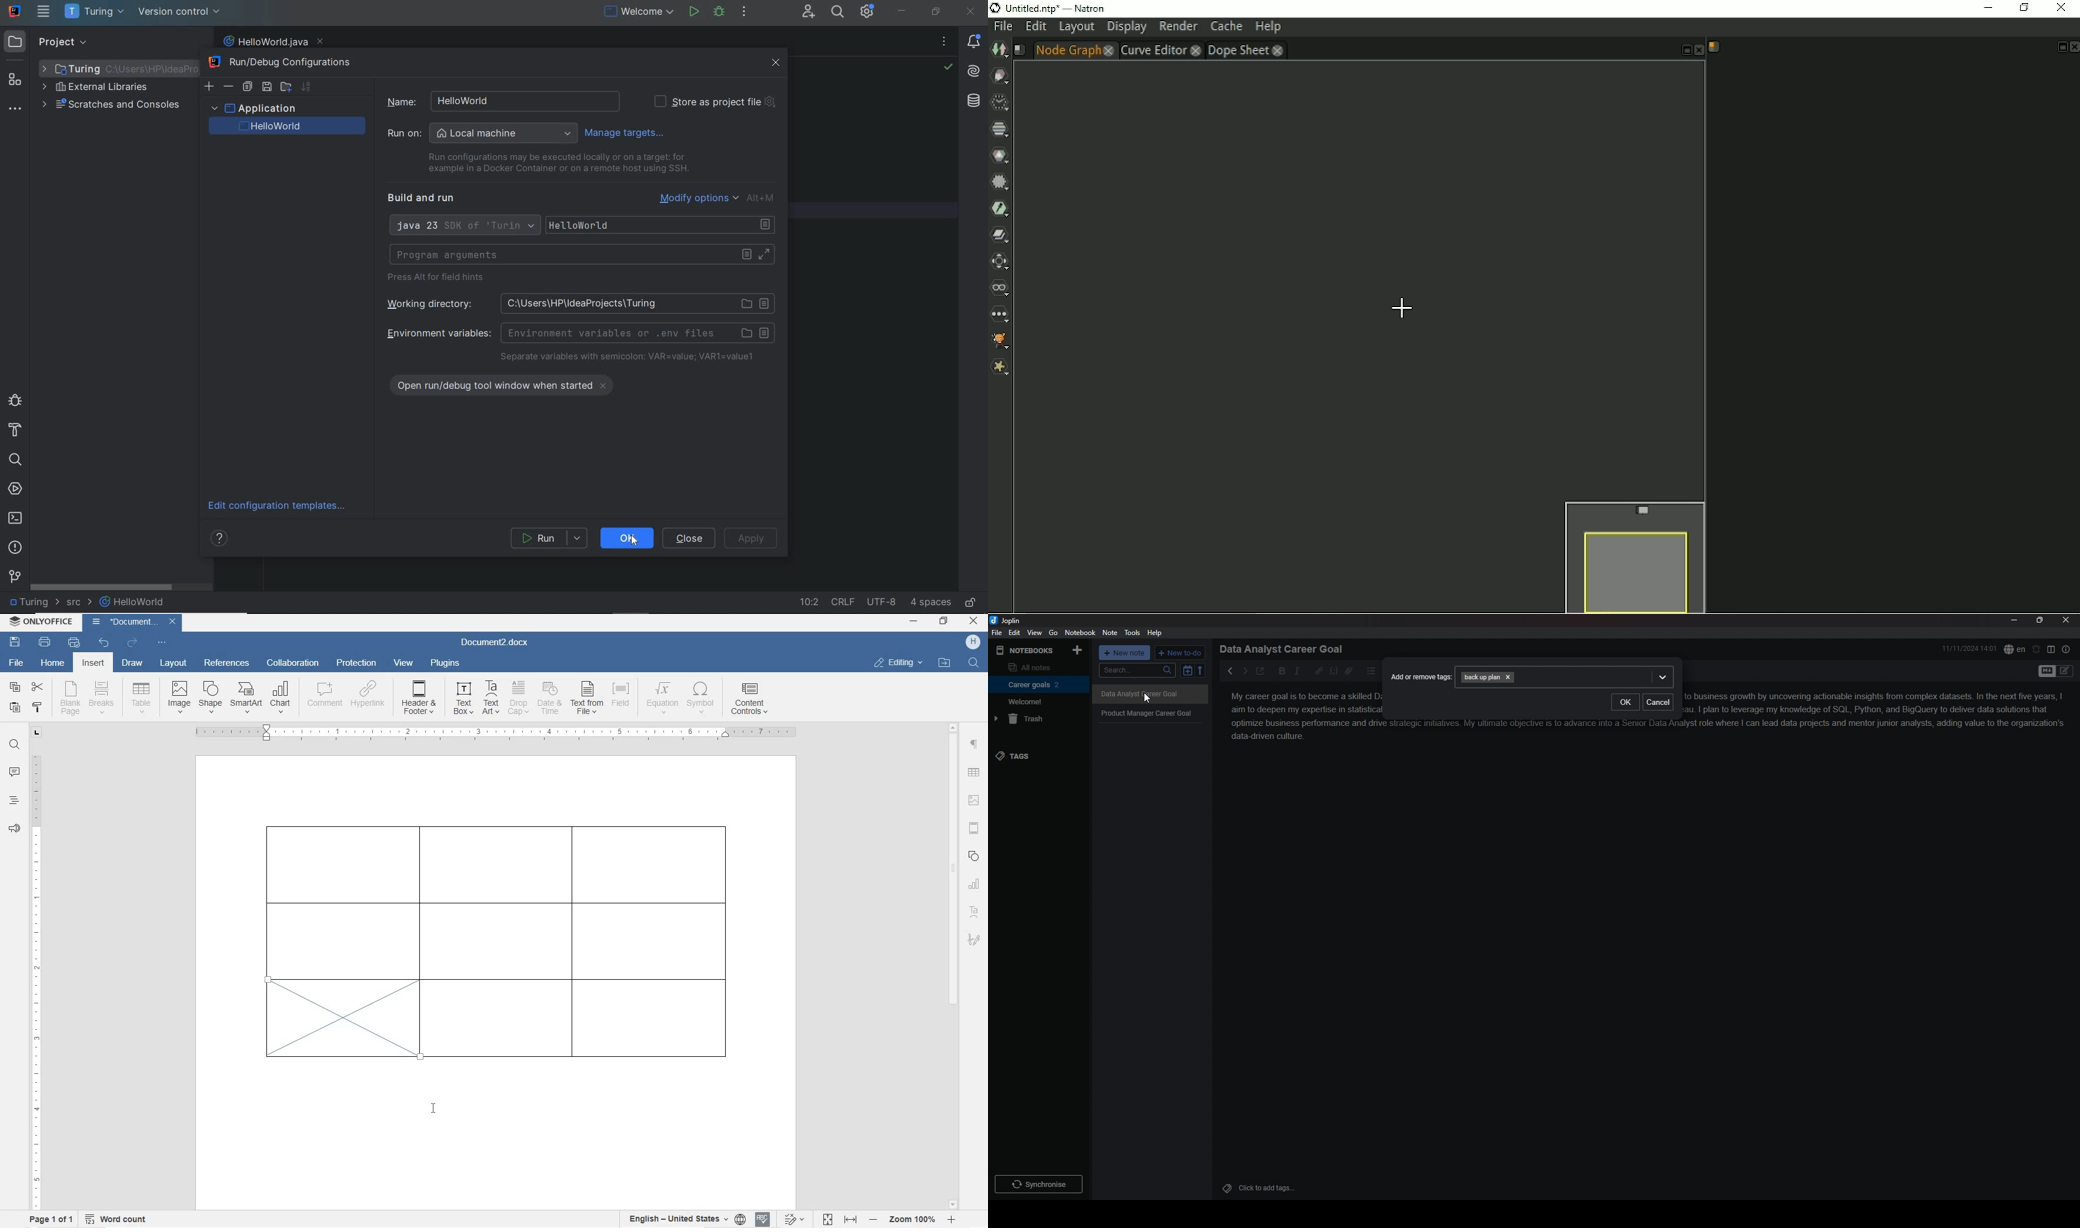 Image resolution: width=2100 pixels, height=1232 pixels. I want to click on tools, so click(1132, 633).